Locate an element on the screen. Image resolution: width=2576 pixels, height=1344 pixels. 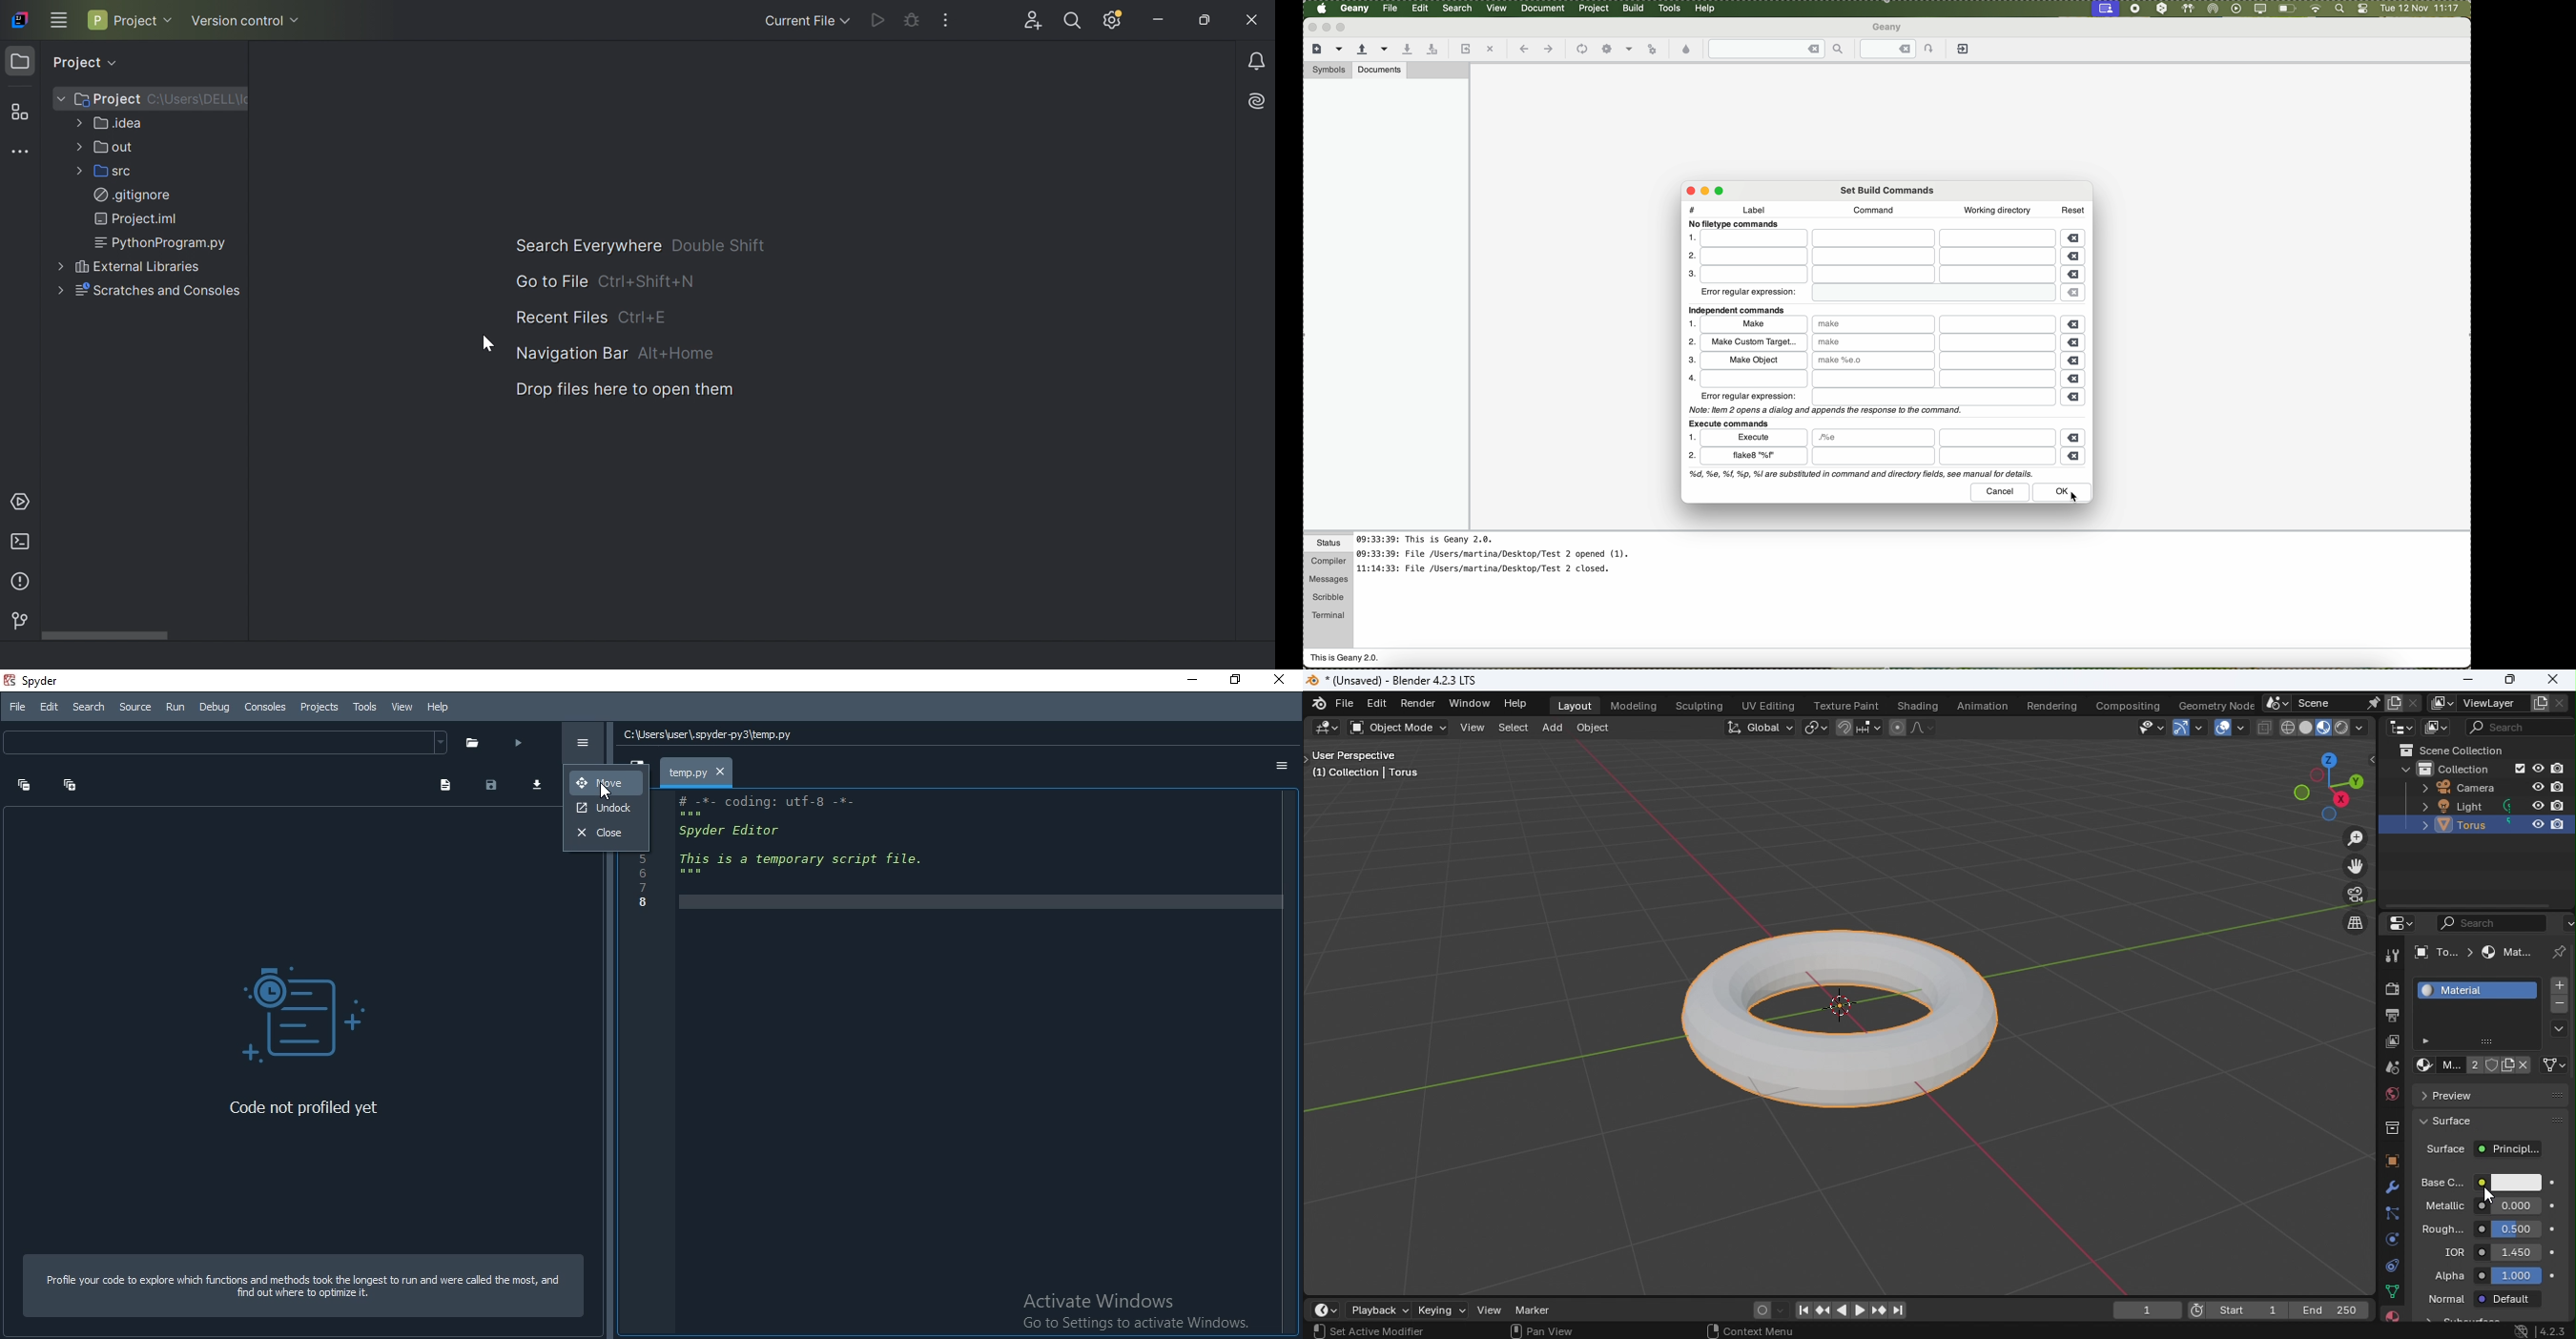
Snap is located at coordinates (1843, 726).